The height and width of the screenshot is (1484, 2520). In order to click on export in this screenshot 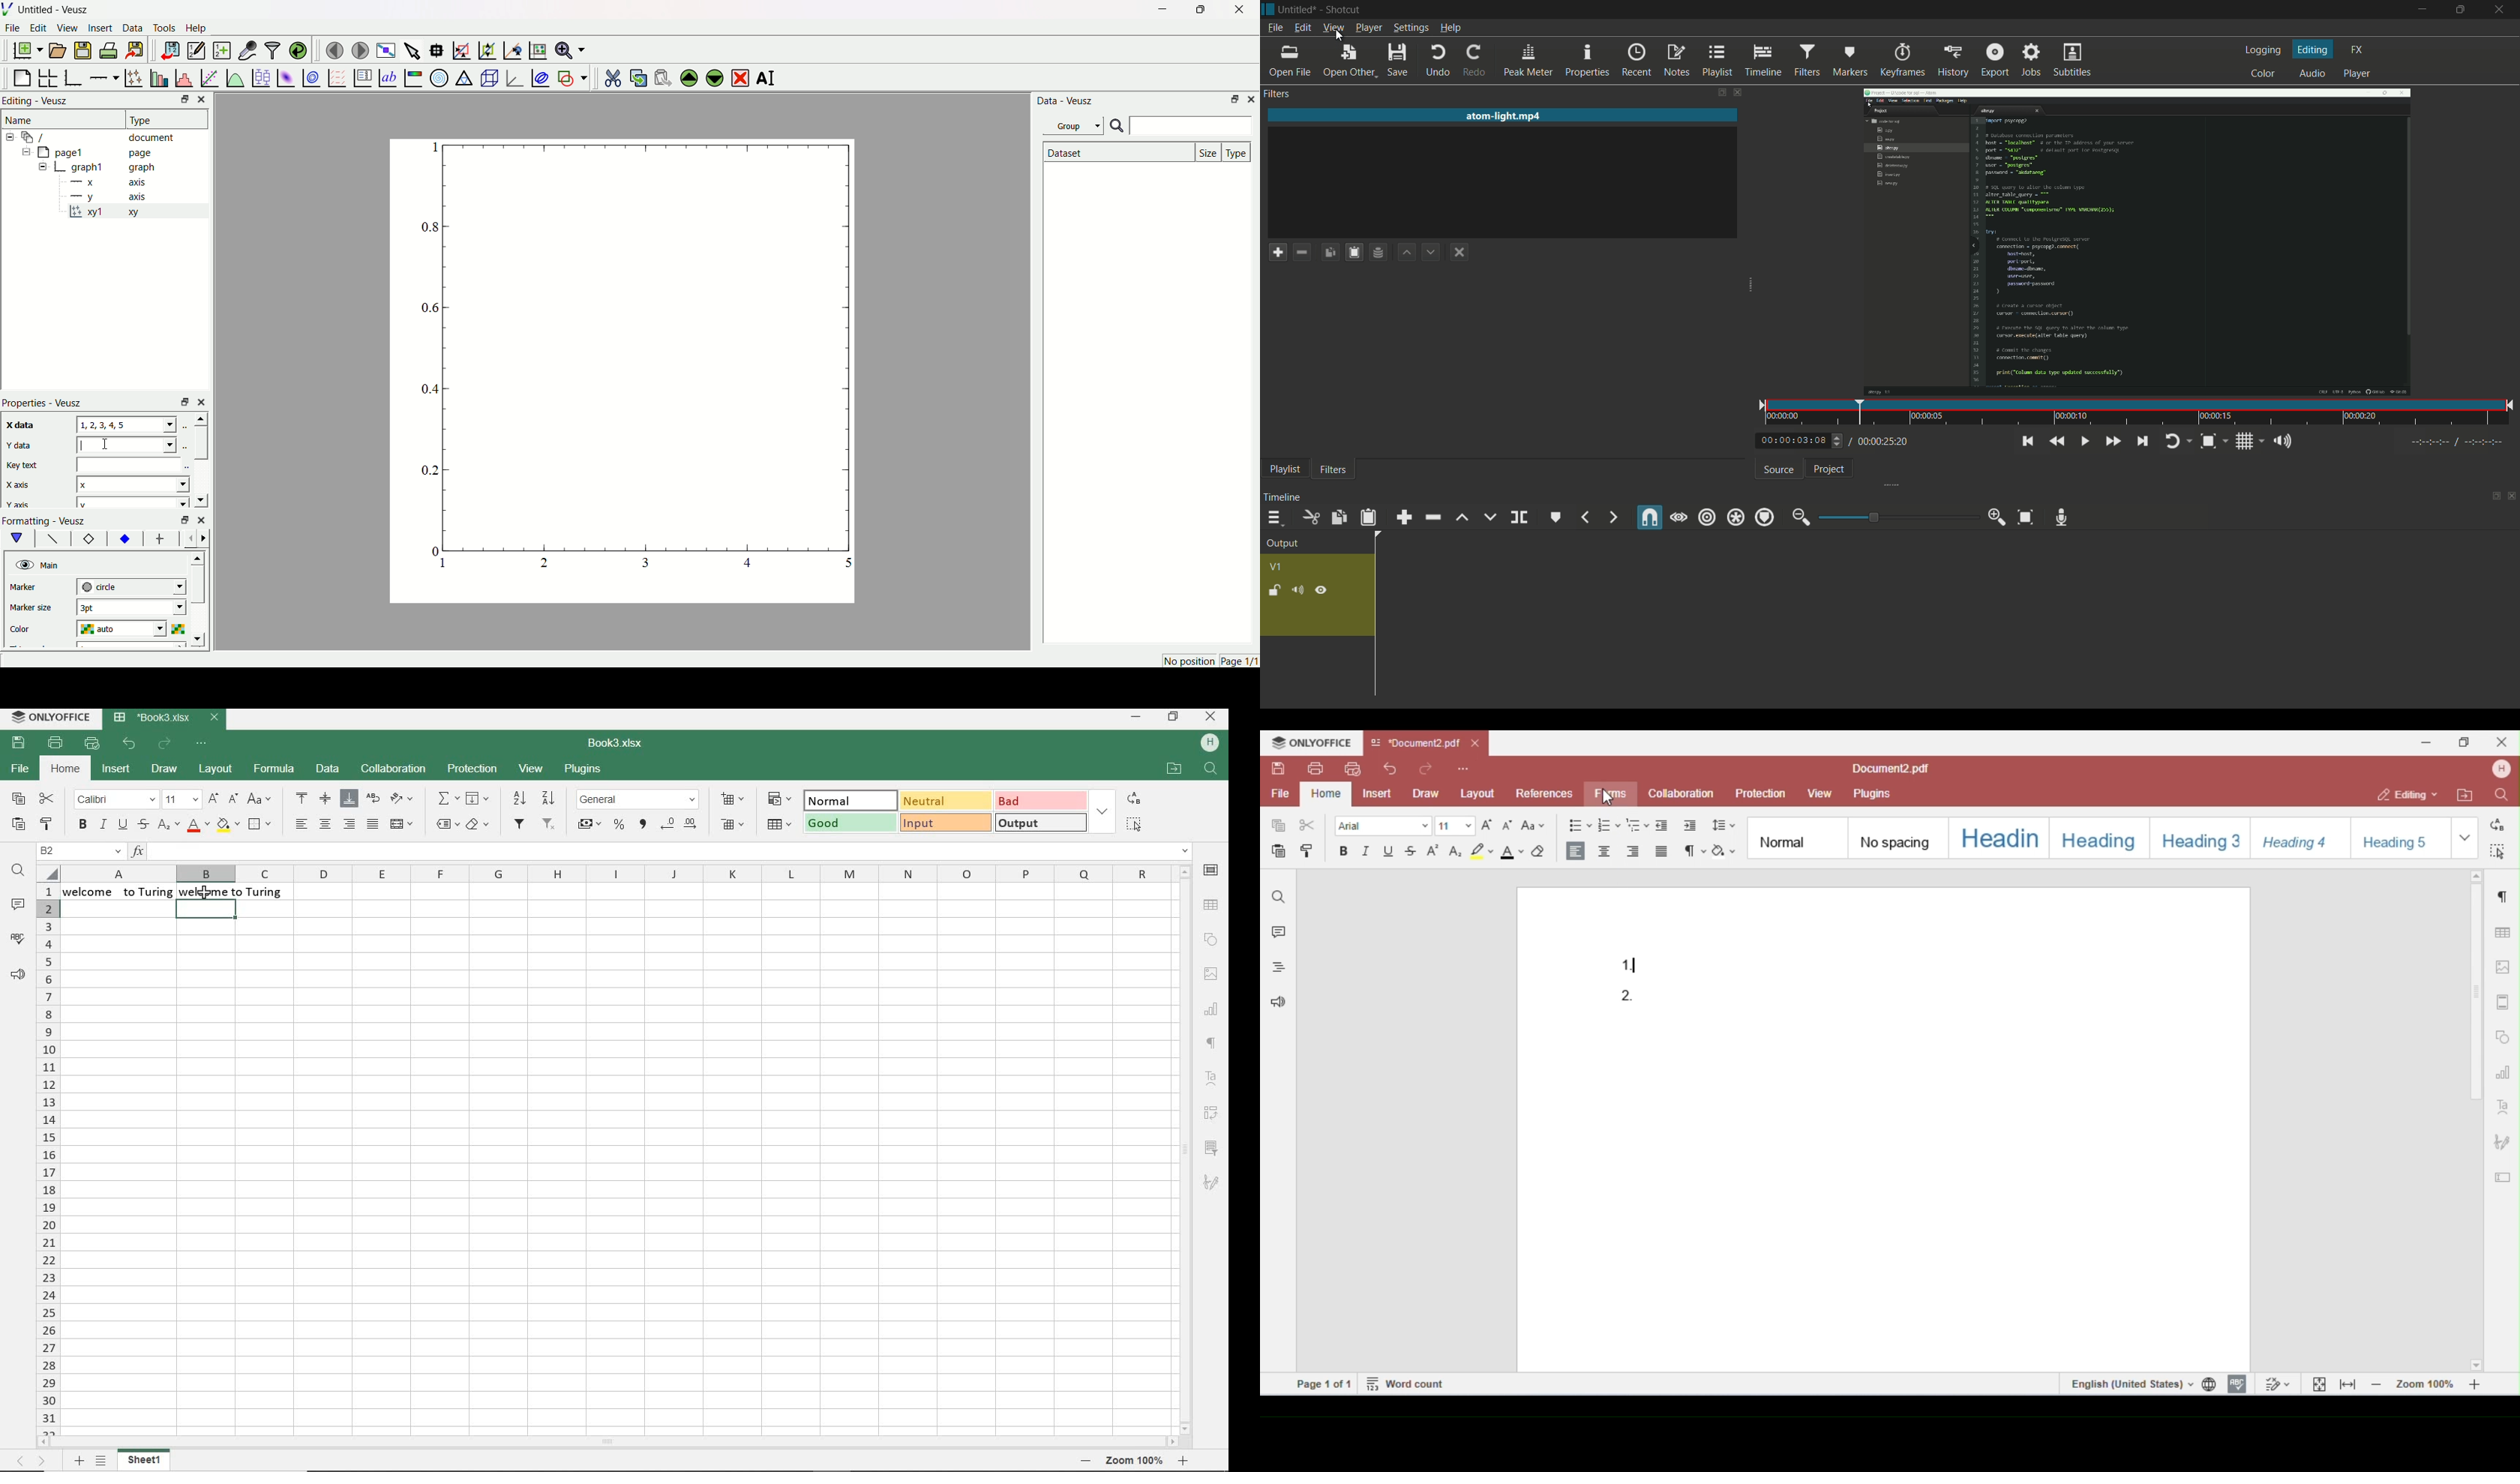, I will do `click(1993, 60)`.